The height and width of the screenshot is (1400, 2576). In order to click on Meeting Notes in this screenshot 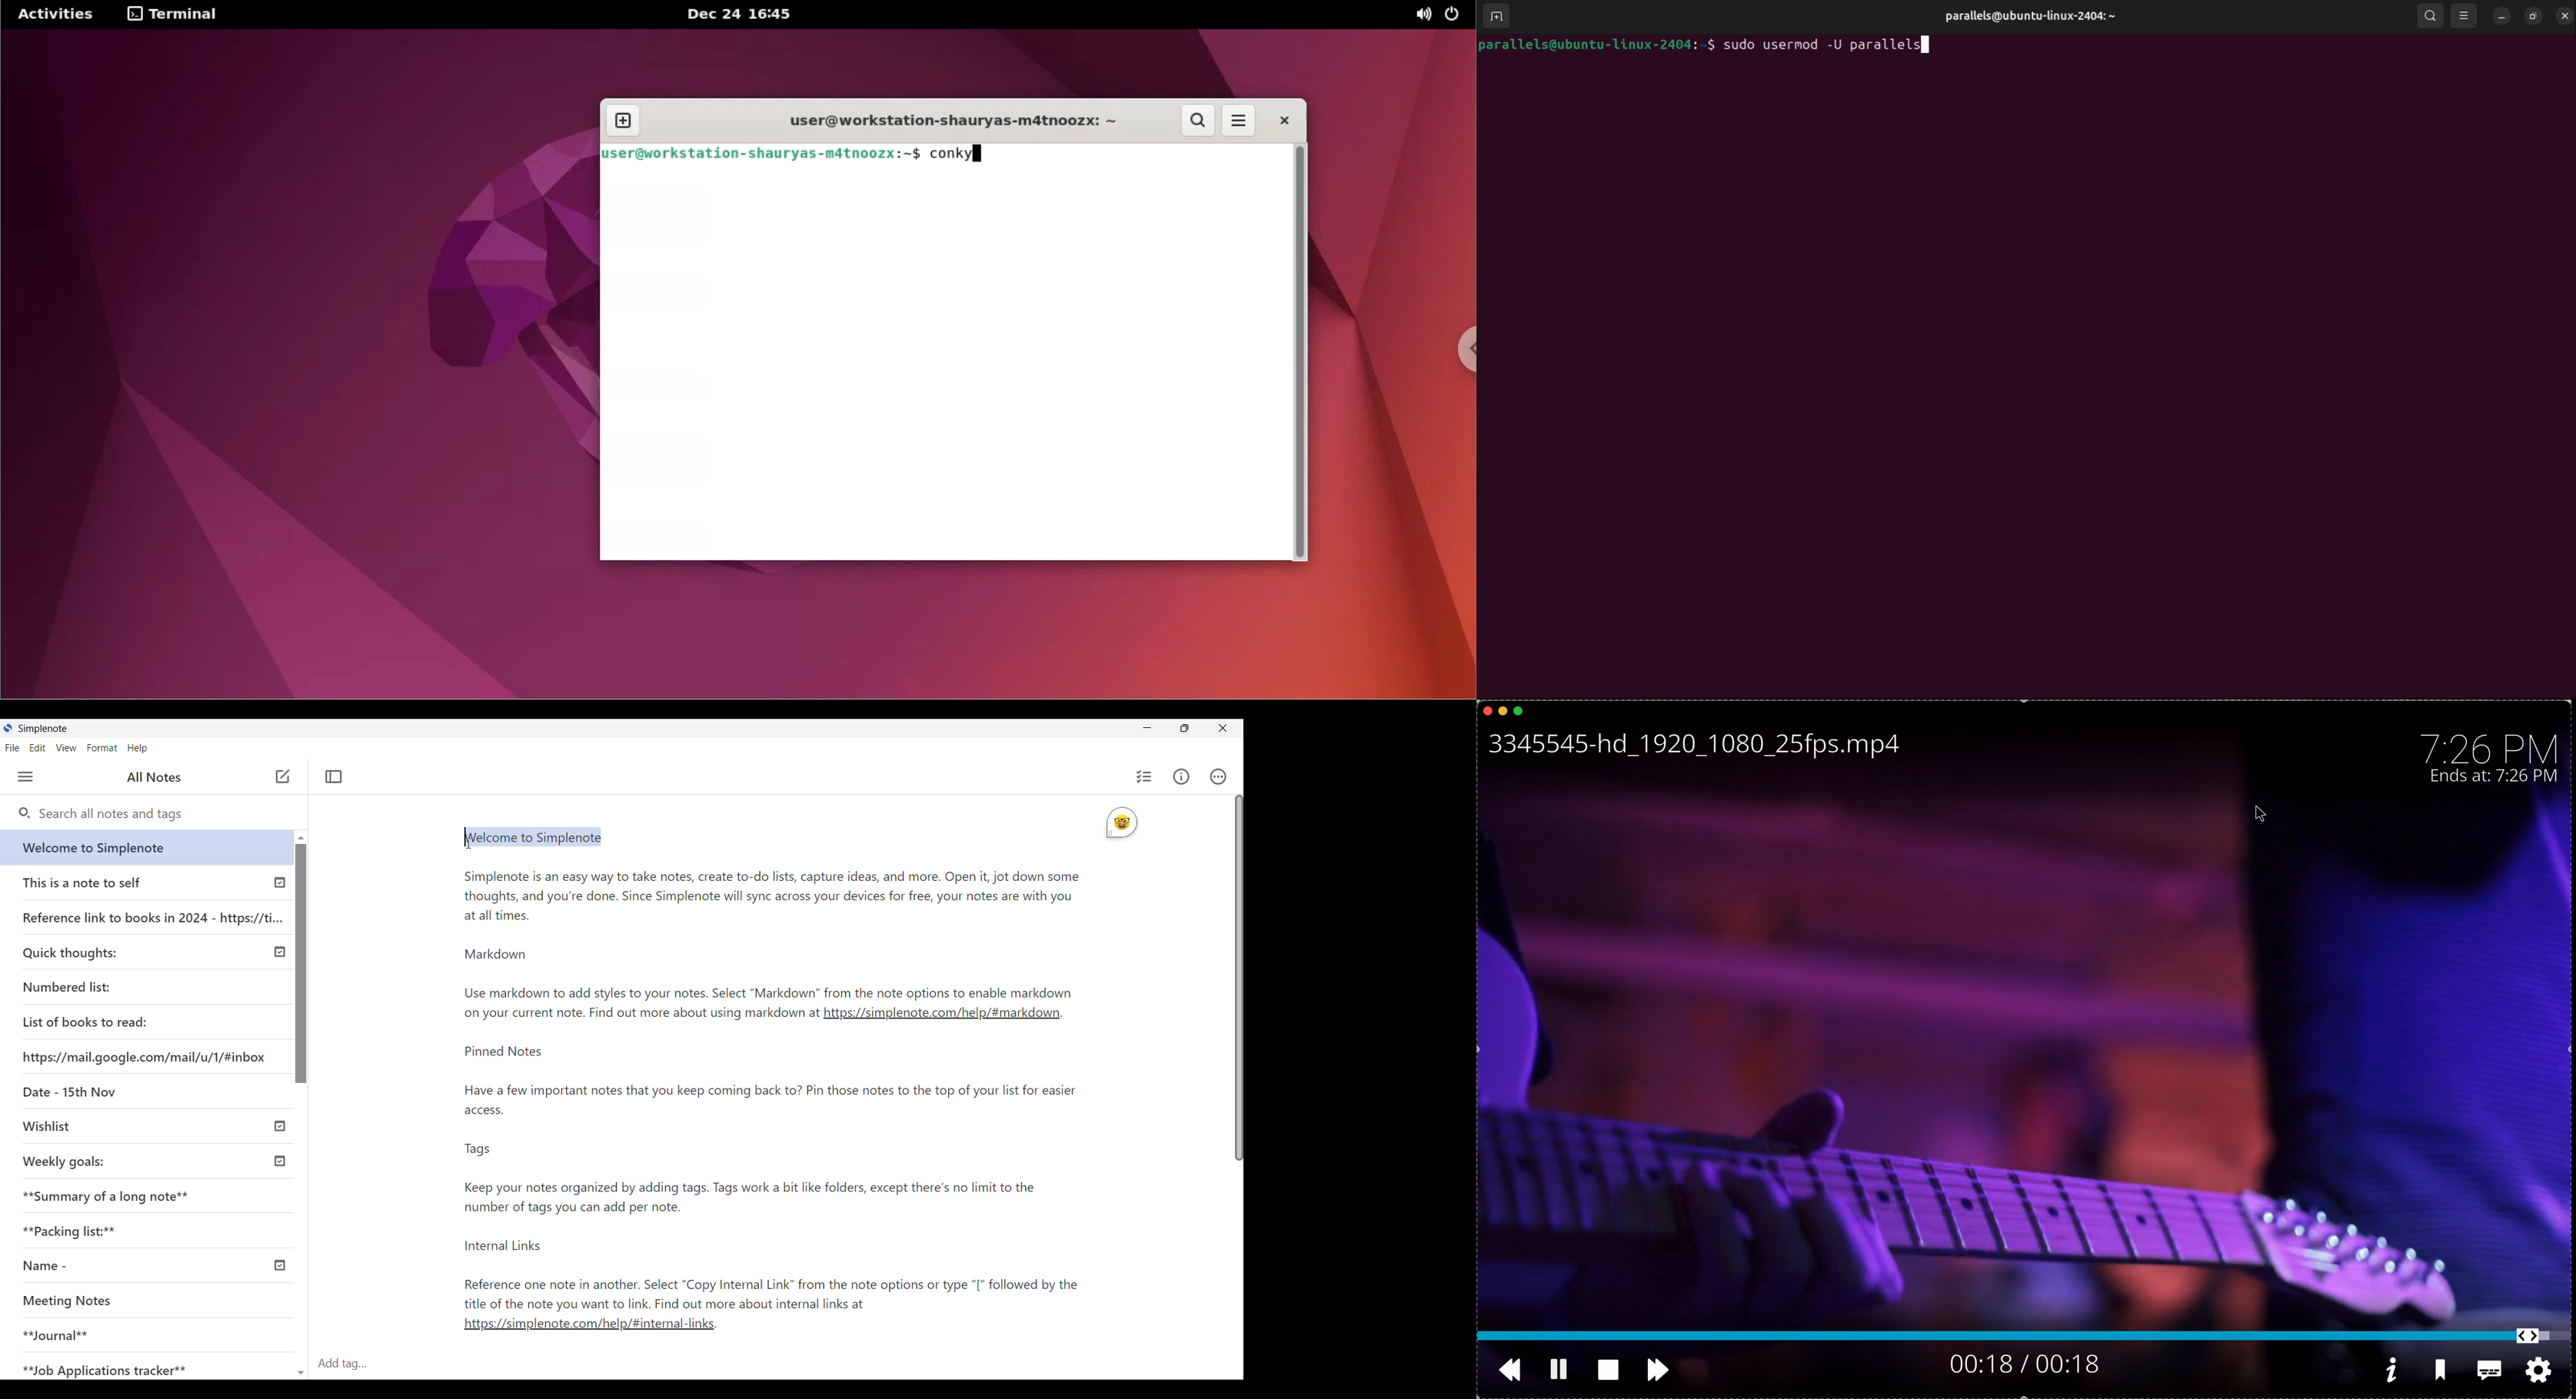, I will do `click(74, 1299)`.